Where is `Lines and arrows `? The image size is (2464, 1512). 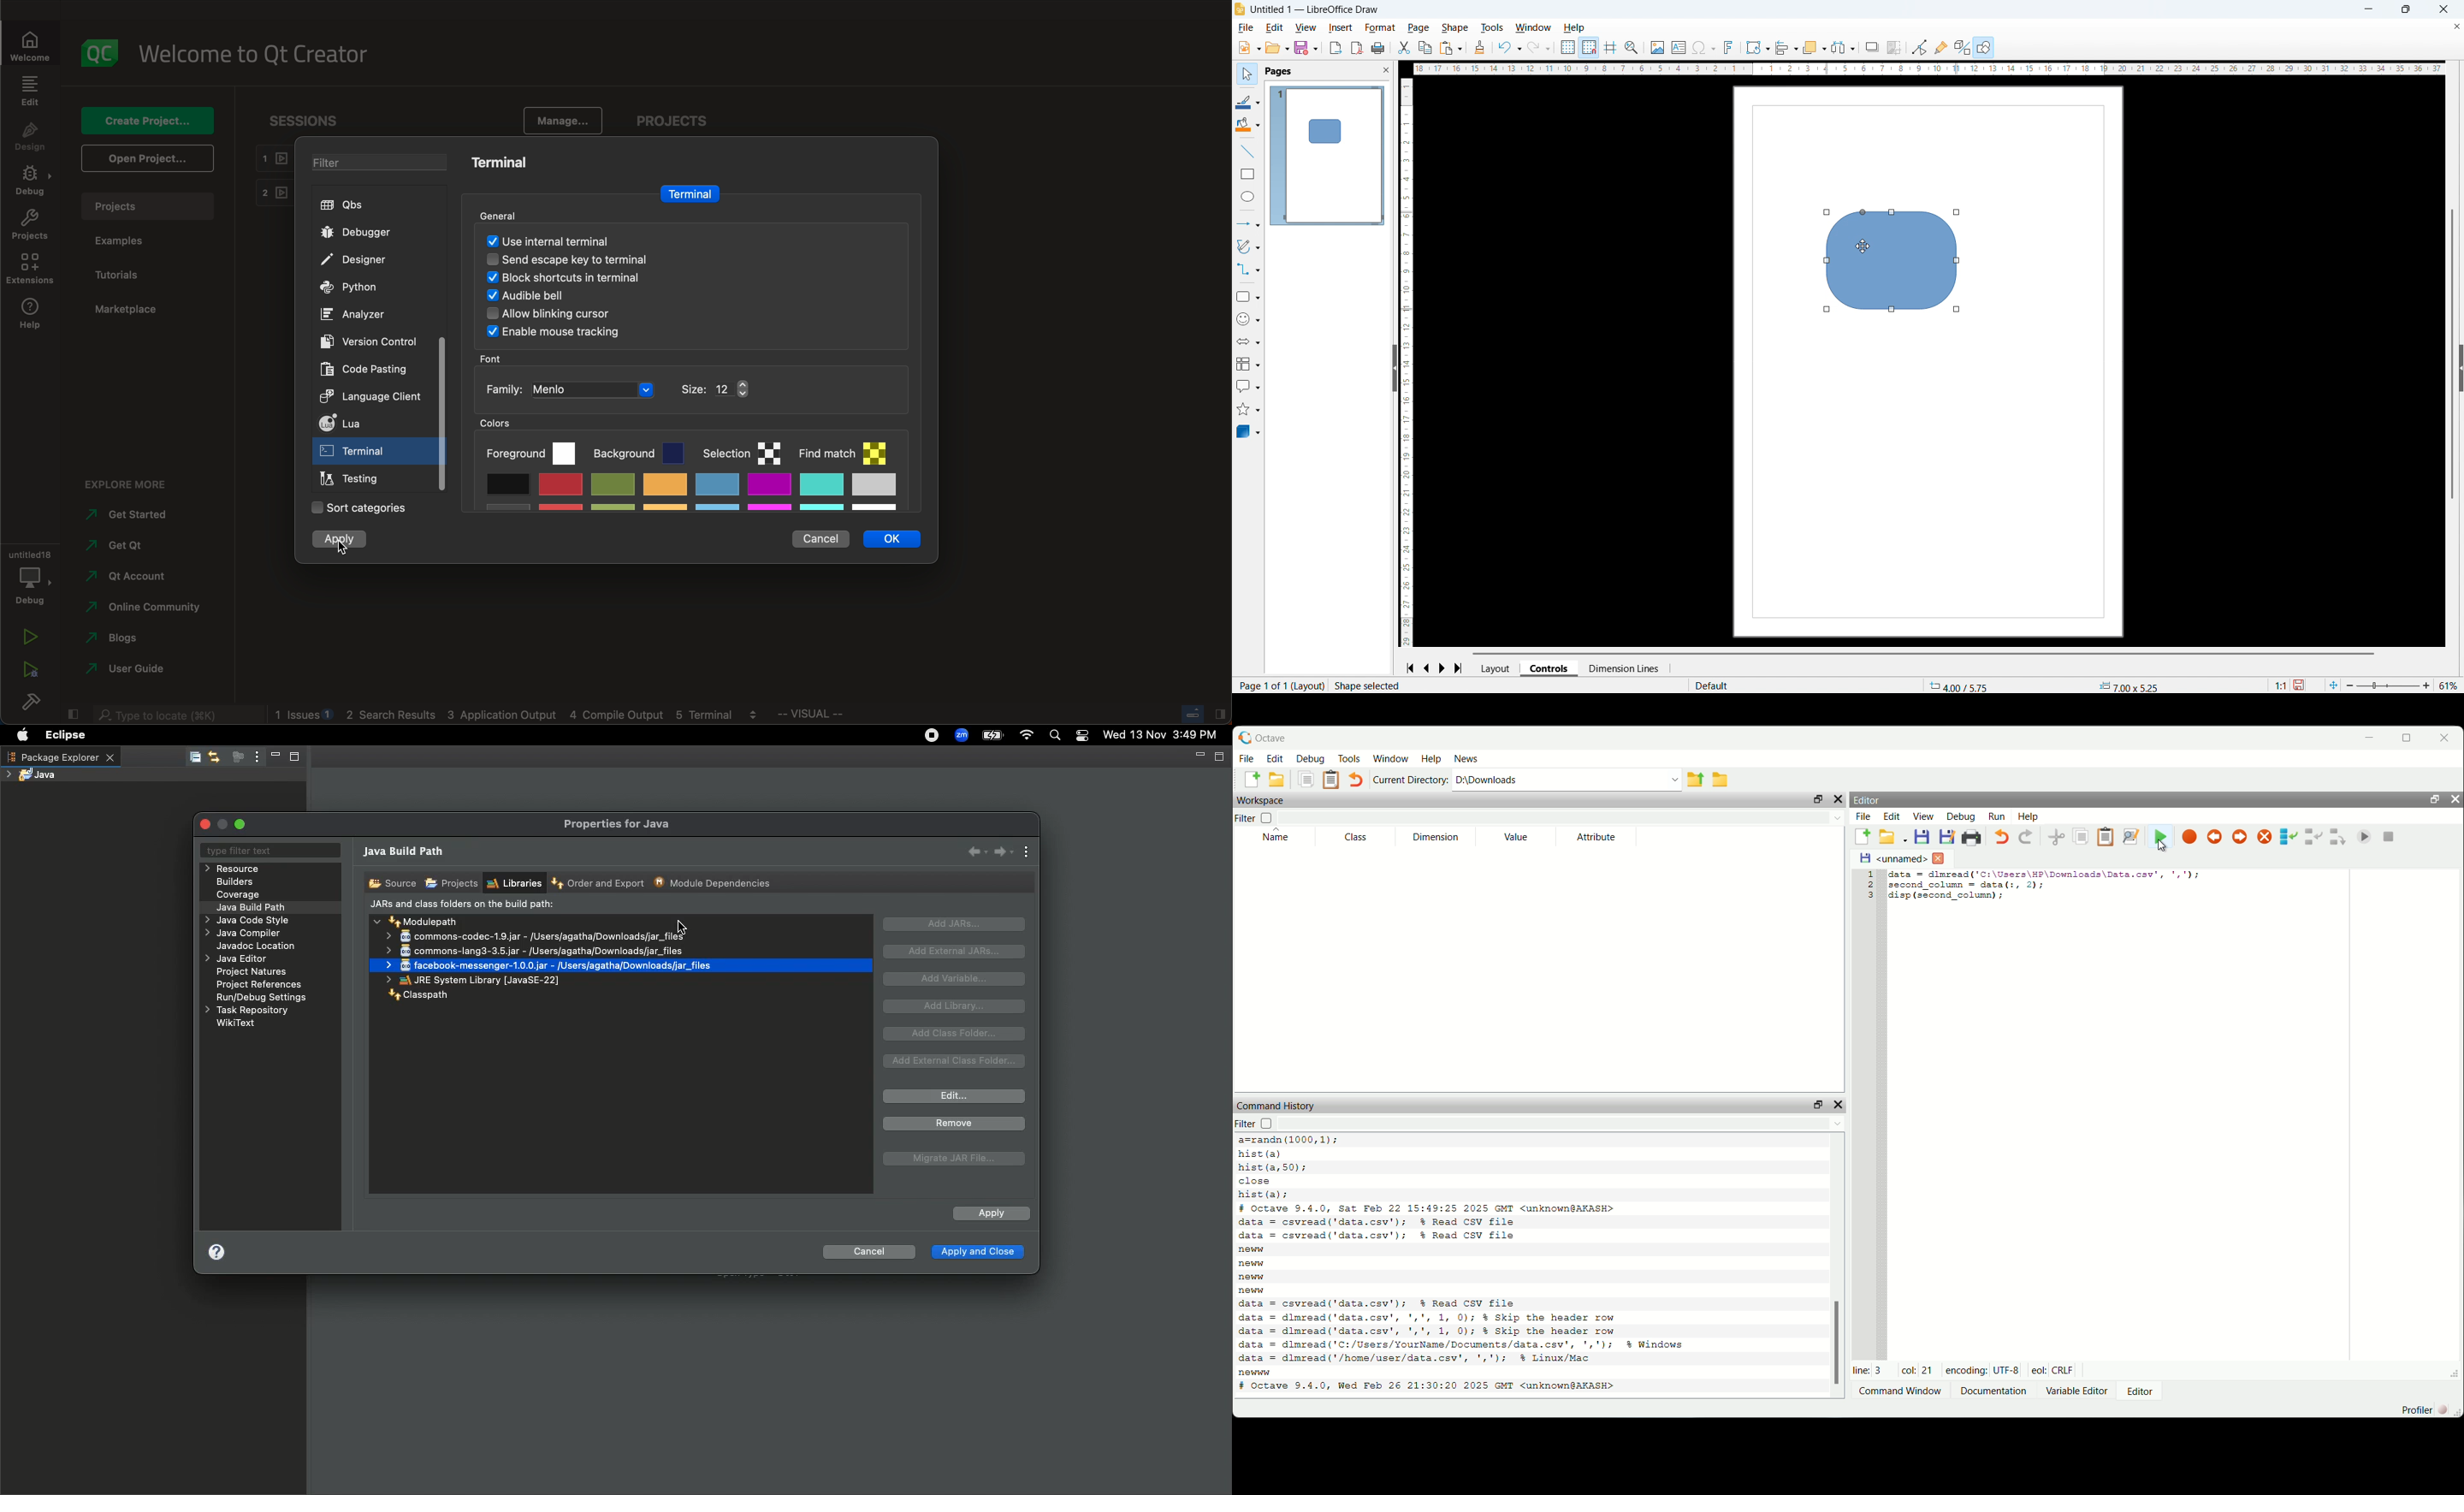
Lines and arrows  is located at coordinates (1249, 223).